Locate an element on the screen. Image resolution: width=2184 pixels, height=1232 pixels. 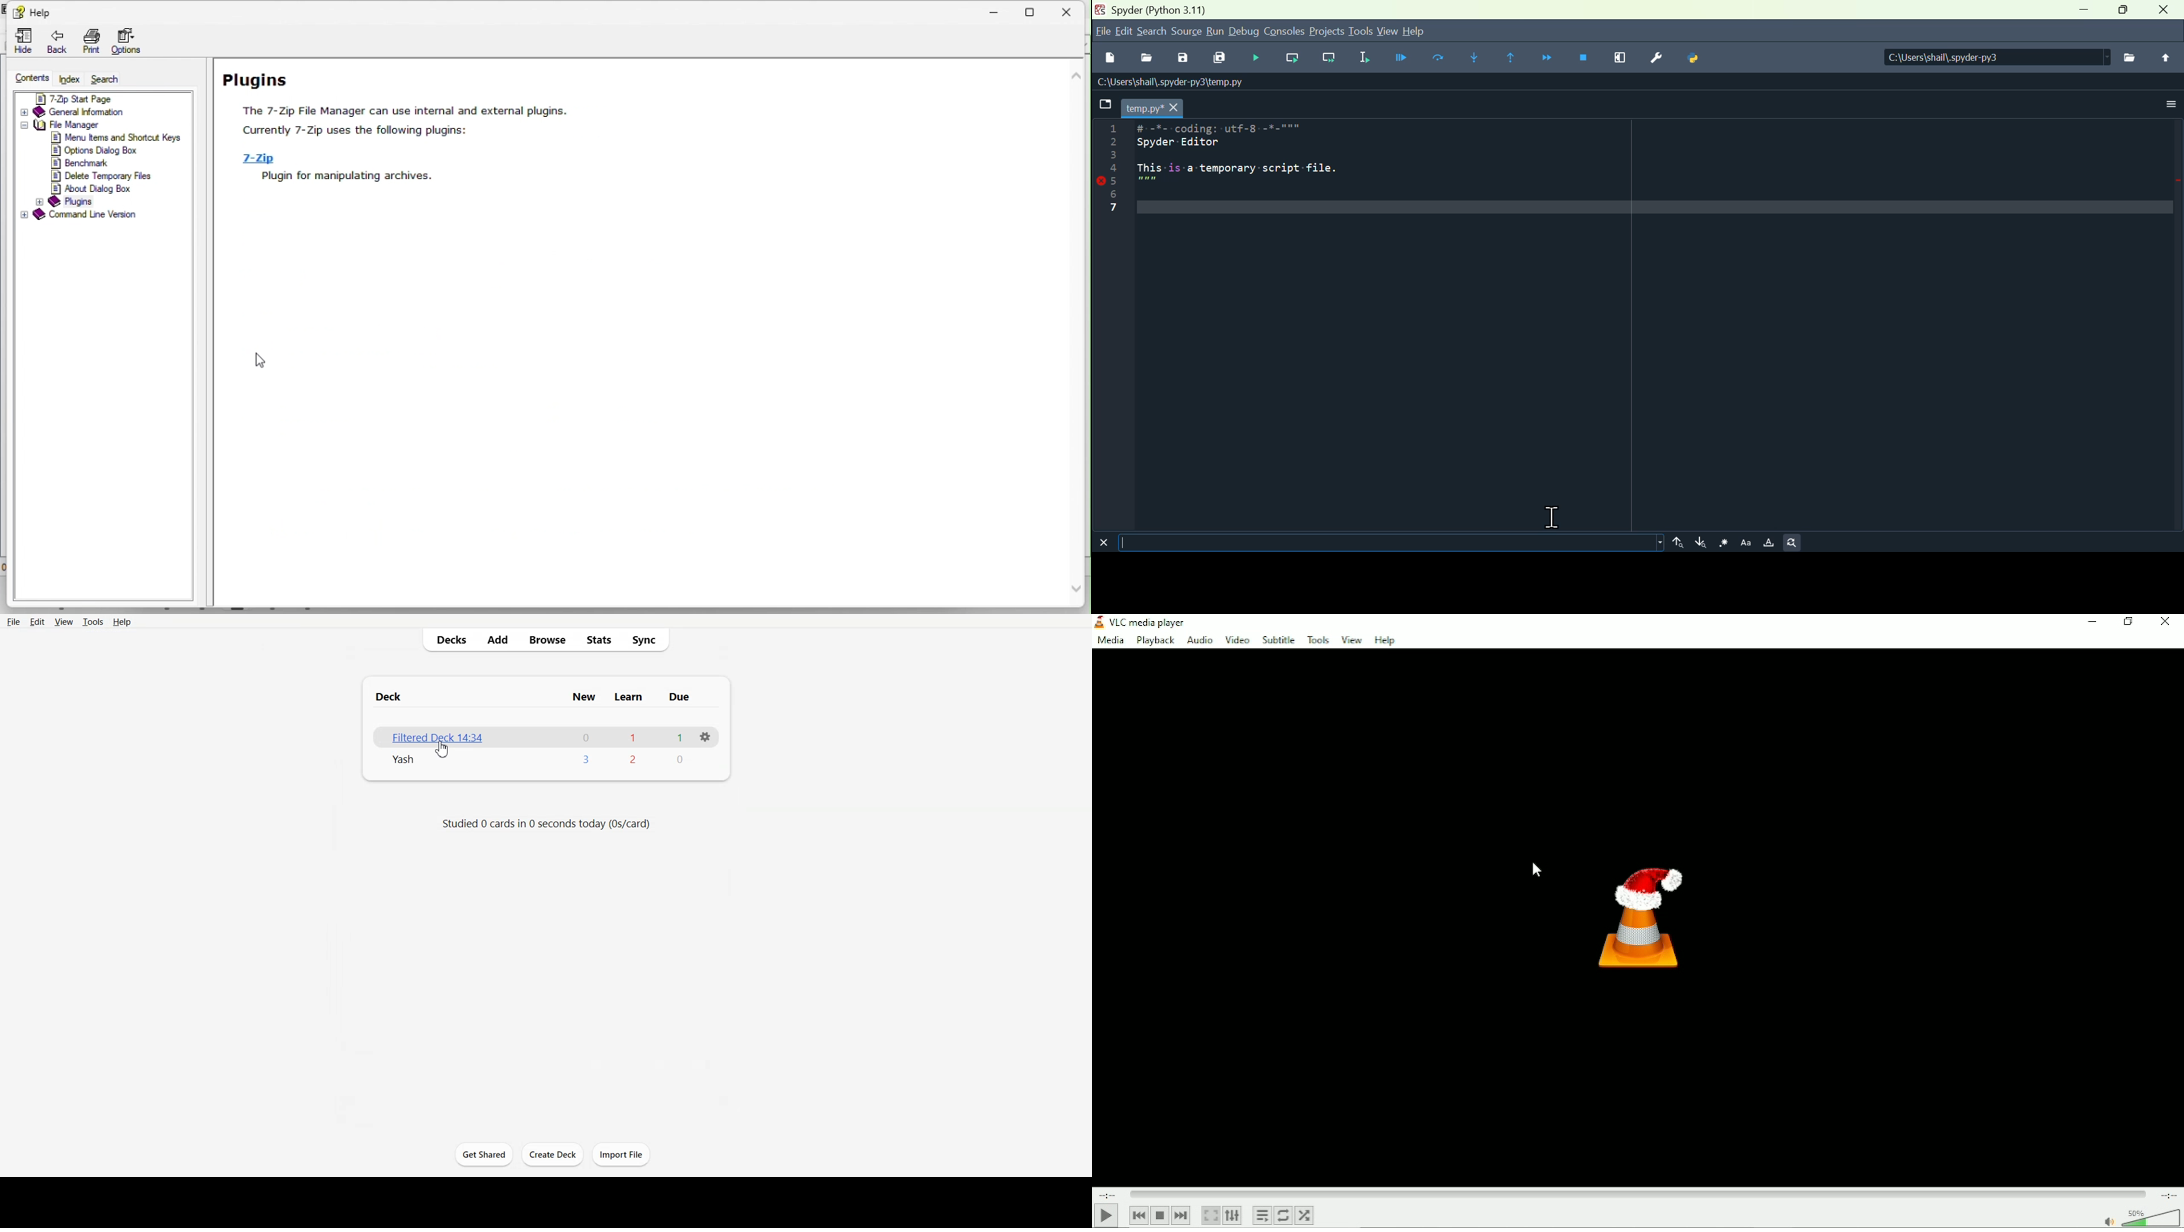
run cell is located at coordinates (1437, 60).